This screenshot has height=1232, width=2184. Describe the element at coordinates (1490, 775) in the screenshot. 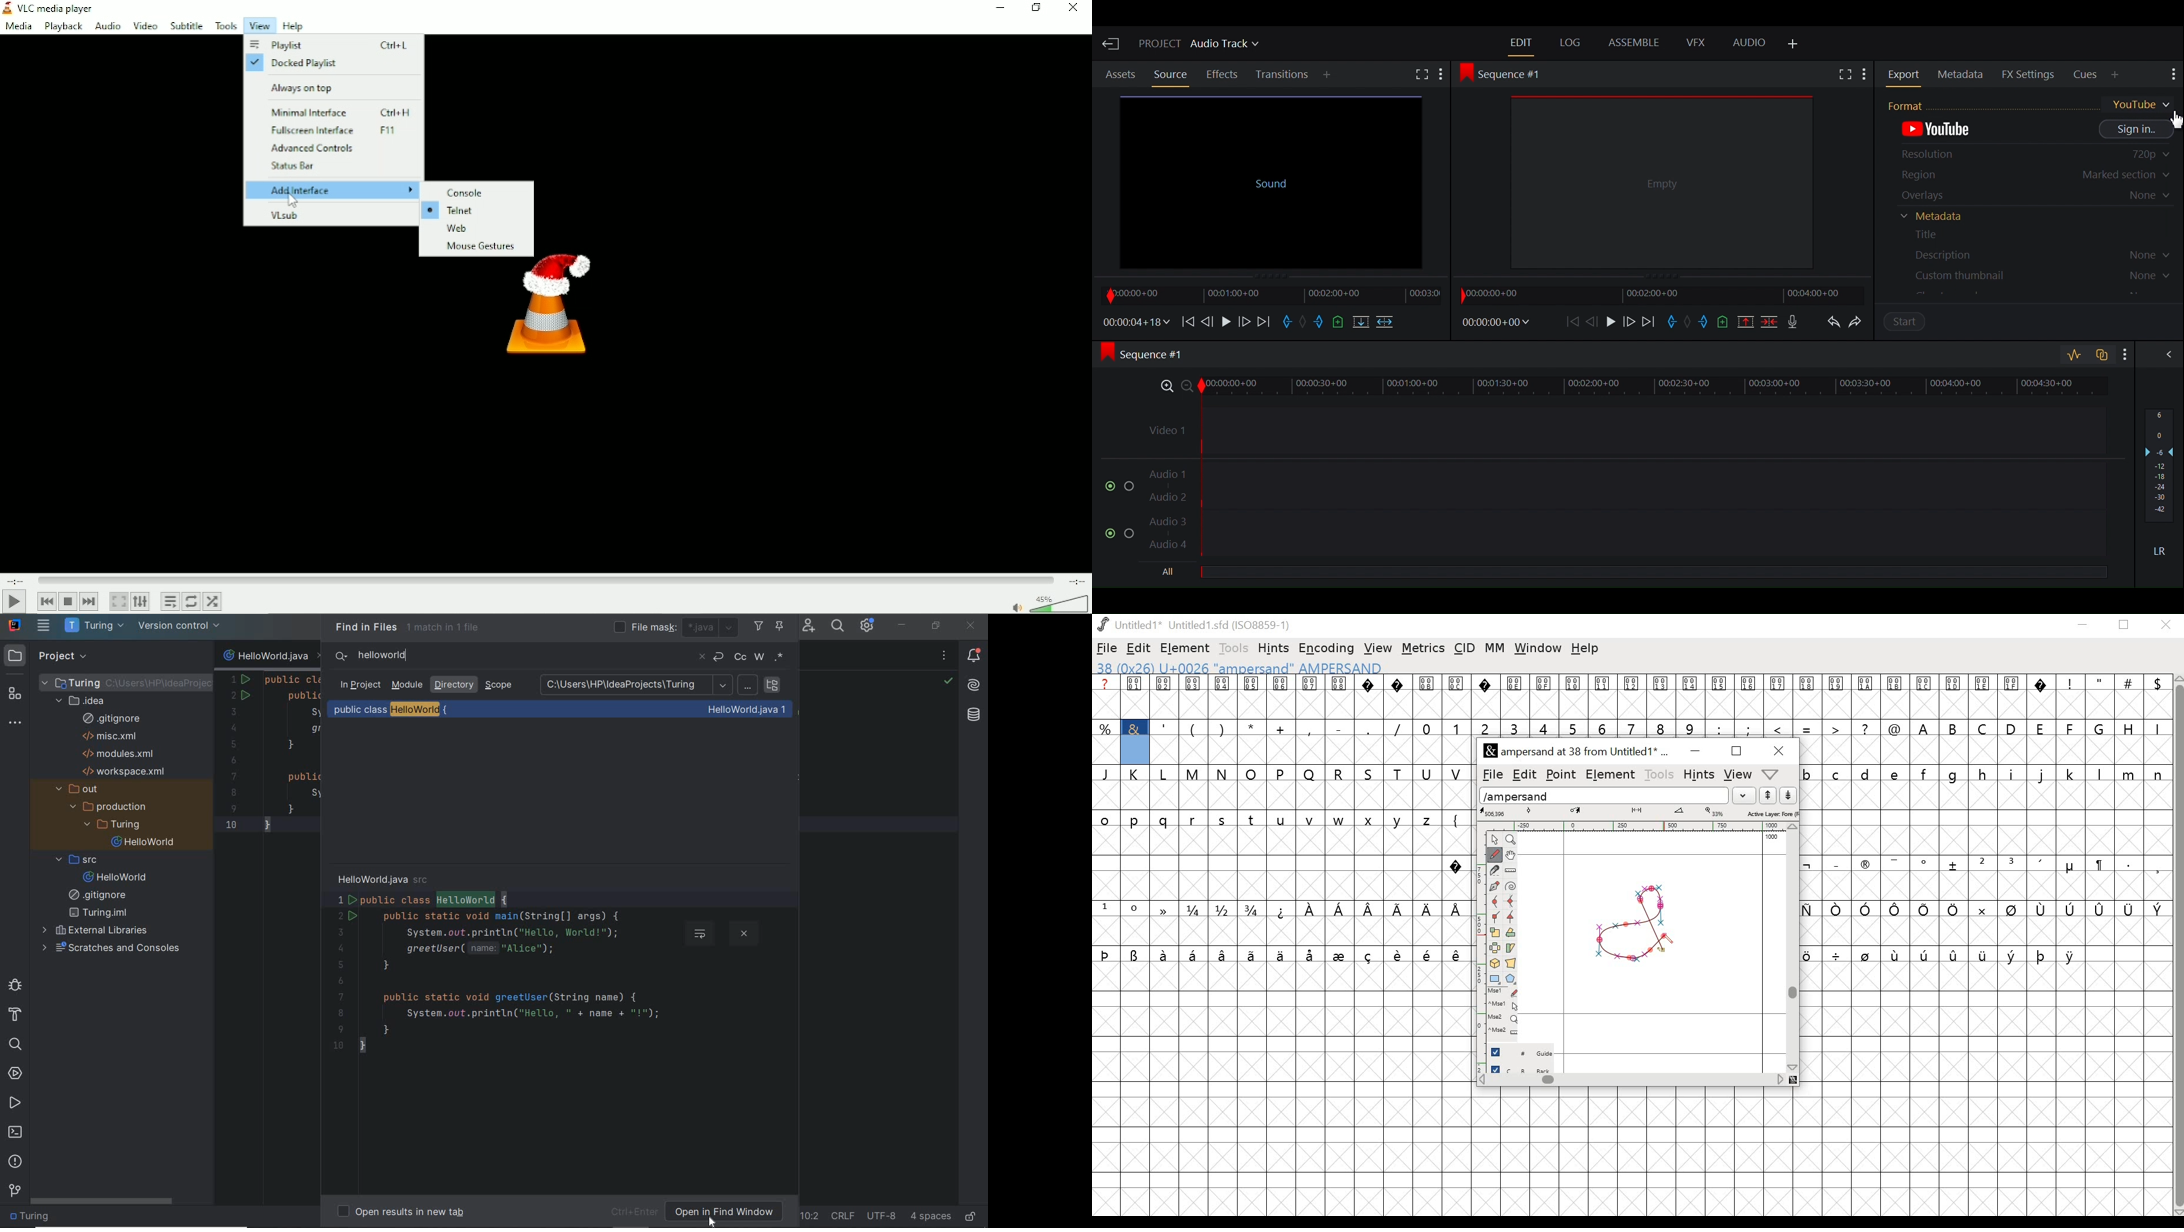

I see `file` at that location.